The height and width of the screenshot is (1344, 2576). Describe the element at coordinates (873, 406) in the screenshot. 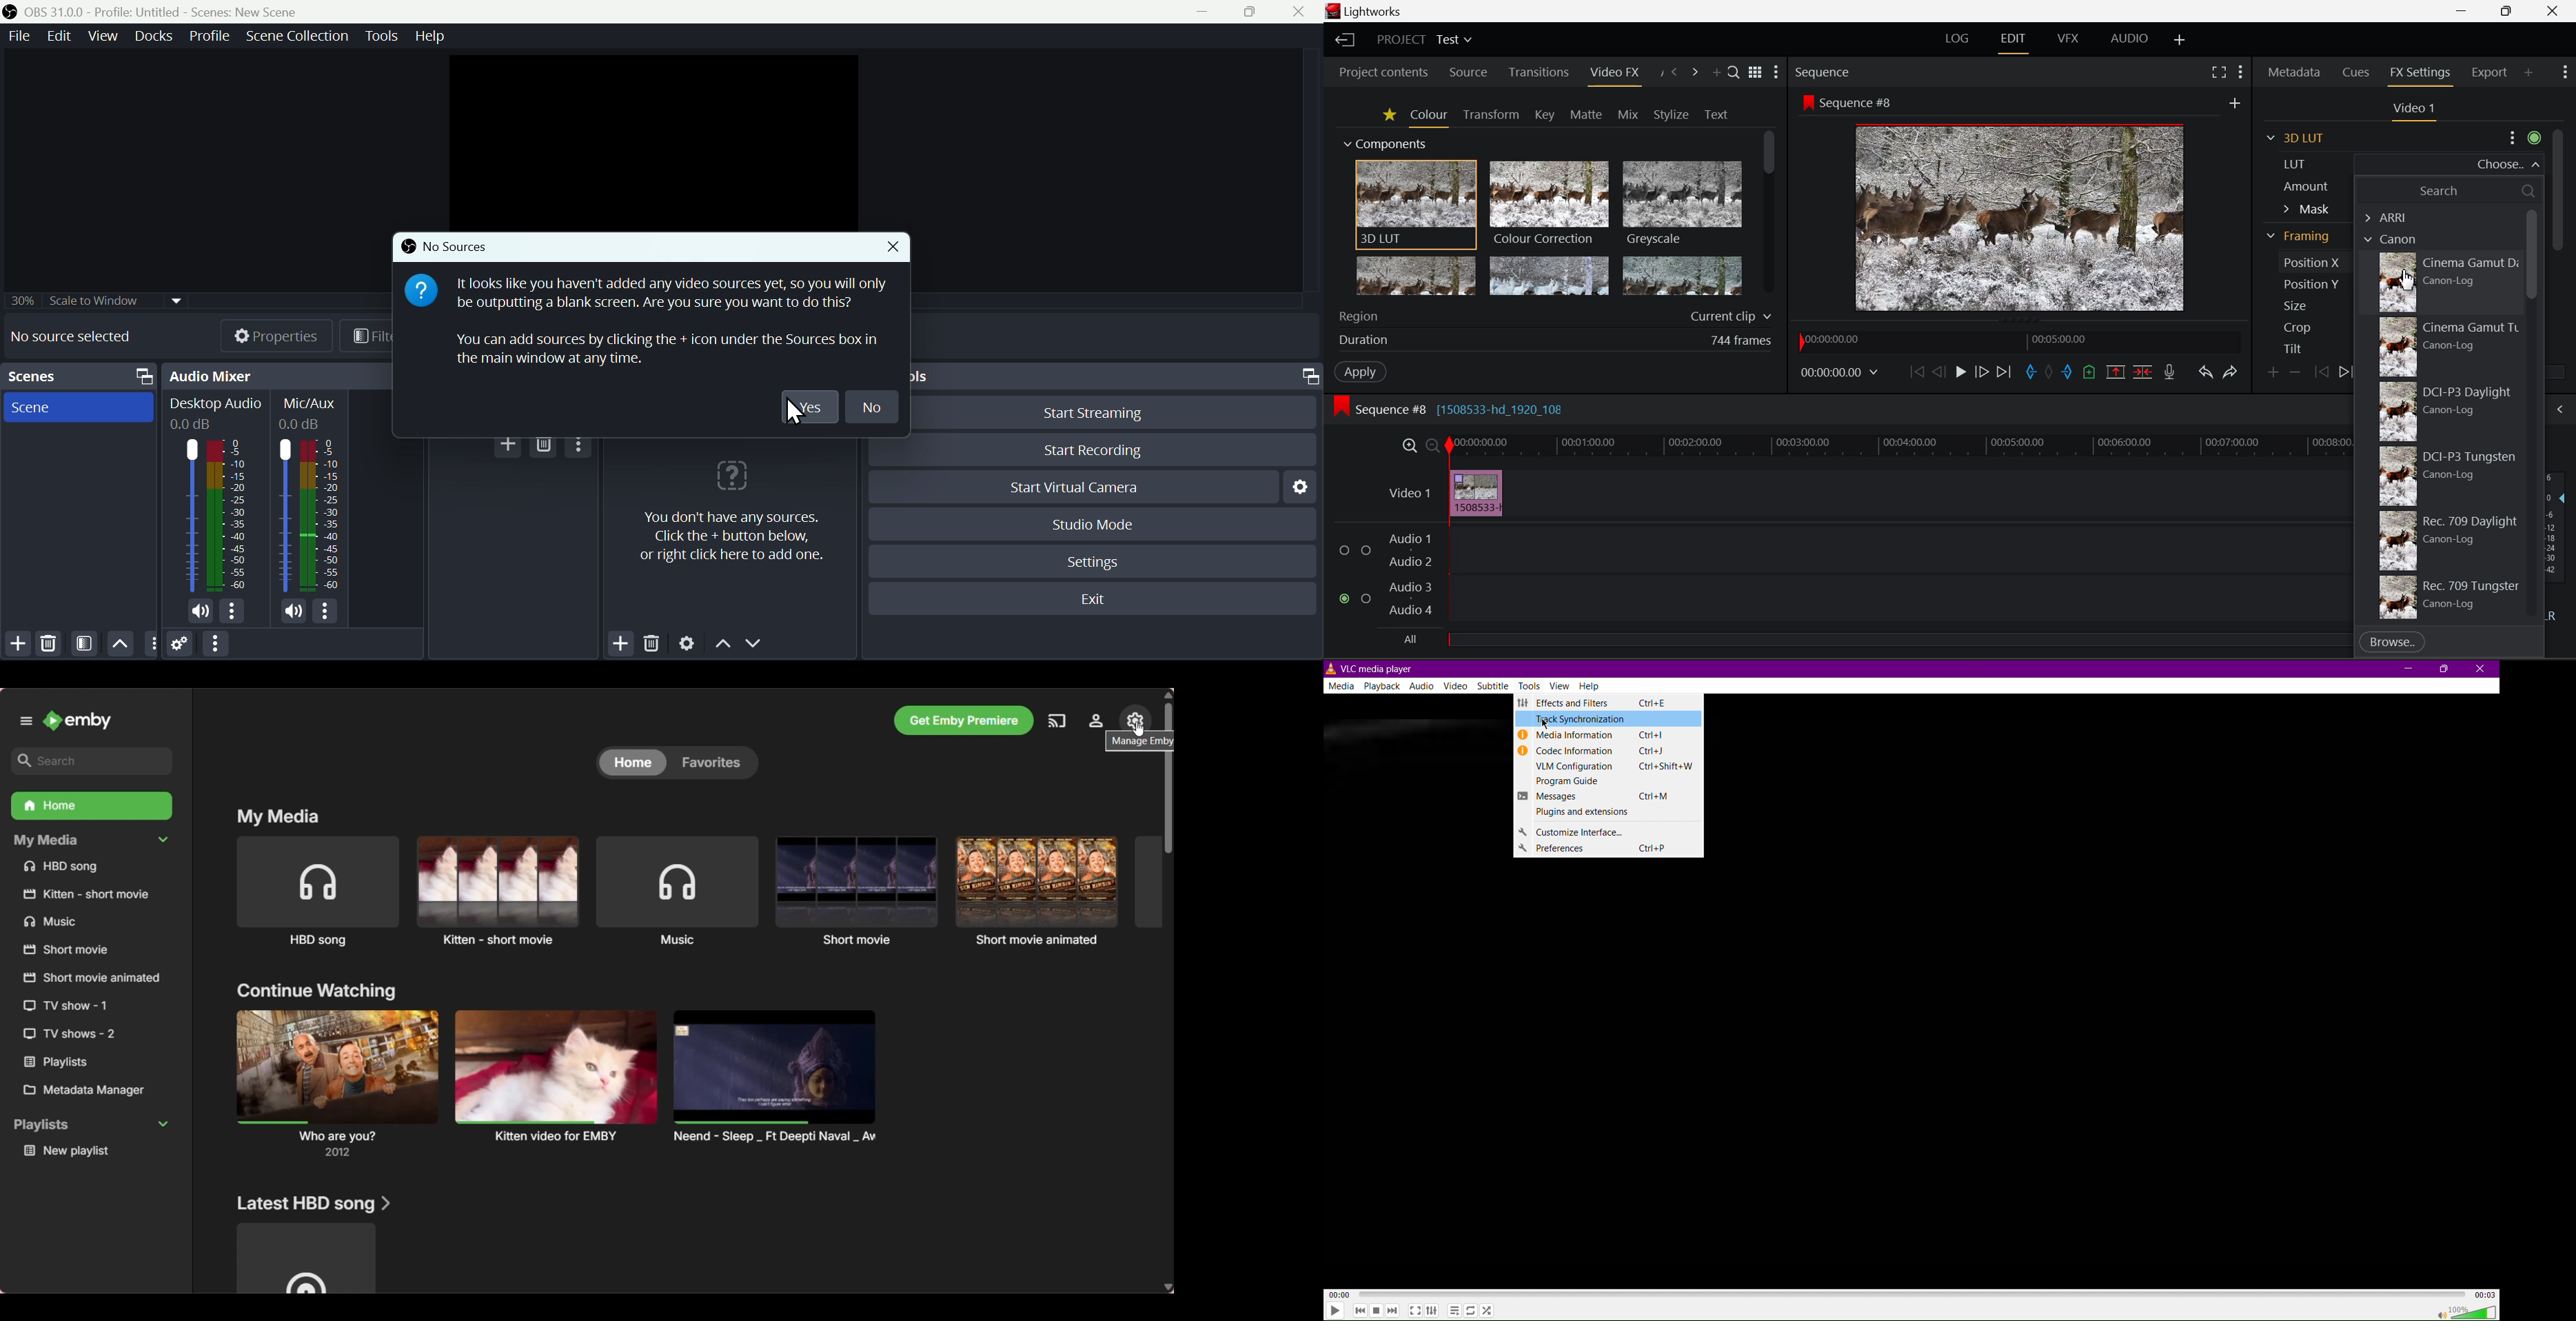

I see `no` at that location.